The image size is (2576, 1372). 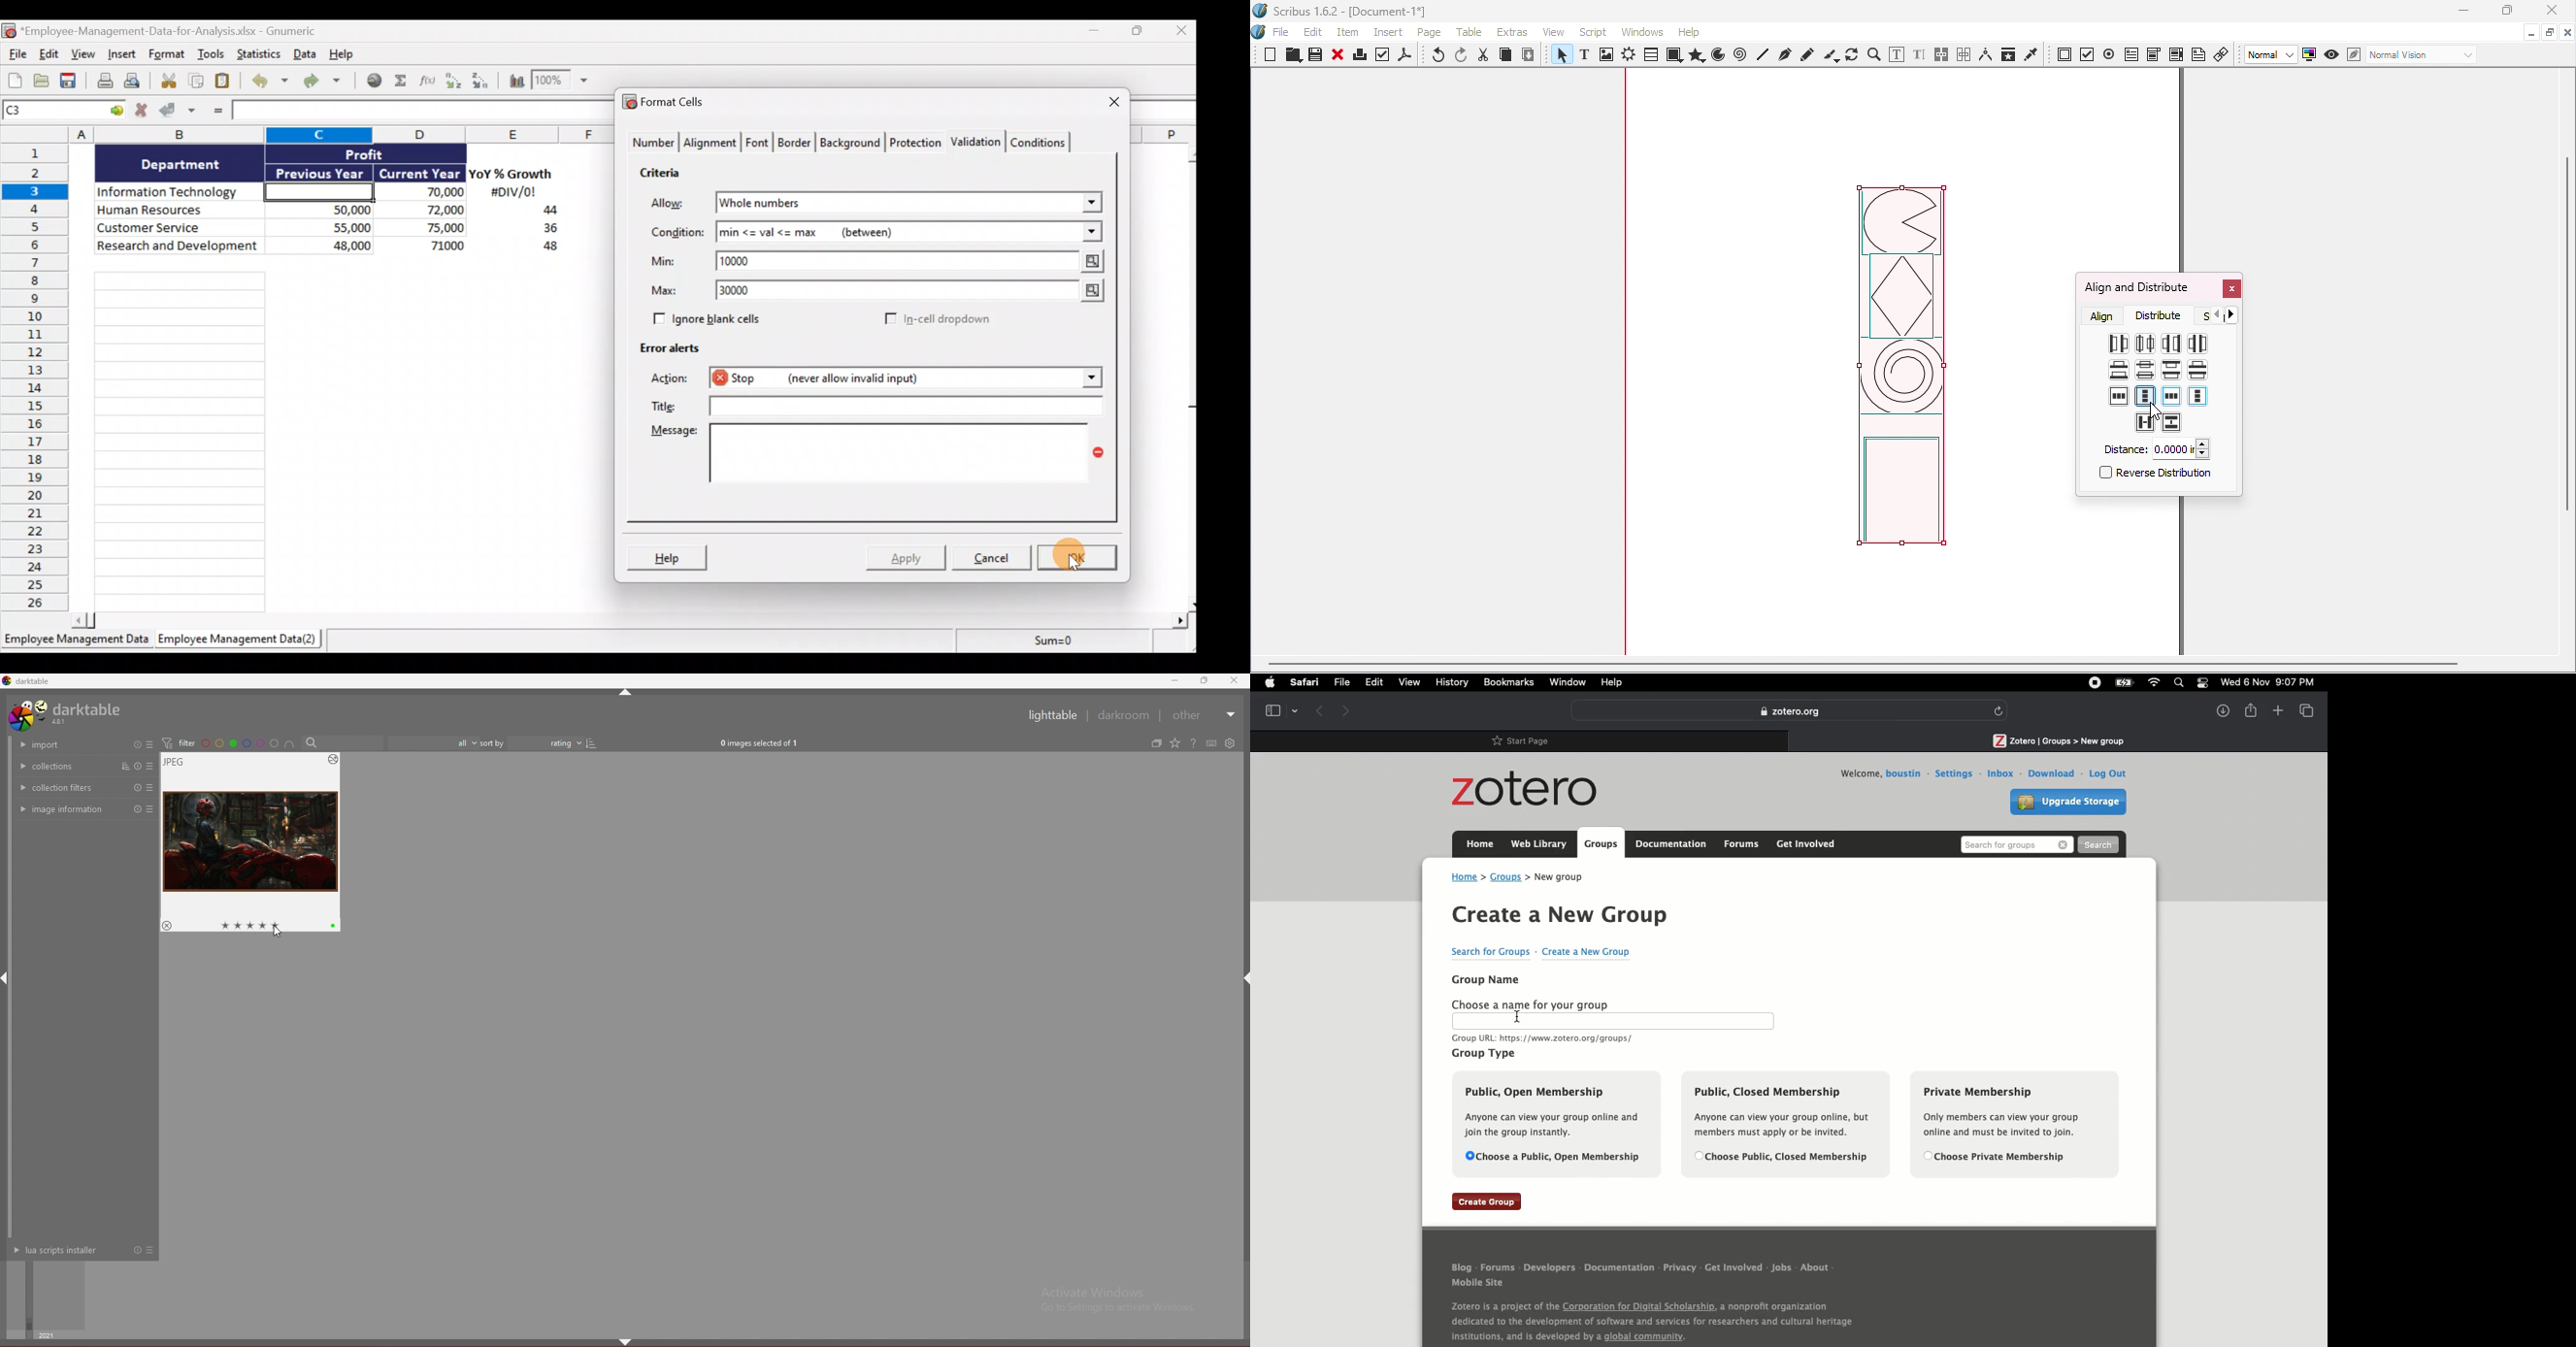 What do you see at coordinates (2568, 364) in the screenshot?
I see `Vertical scroll bar` at bounding box center [2568, 364].